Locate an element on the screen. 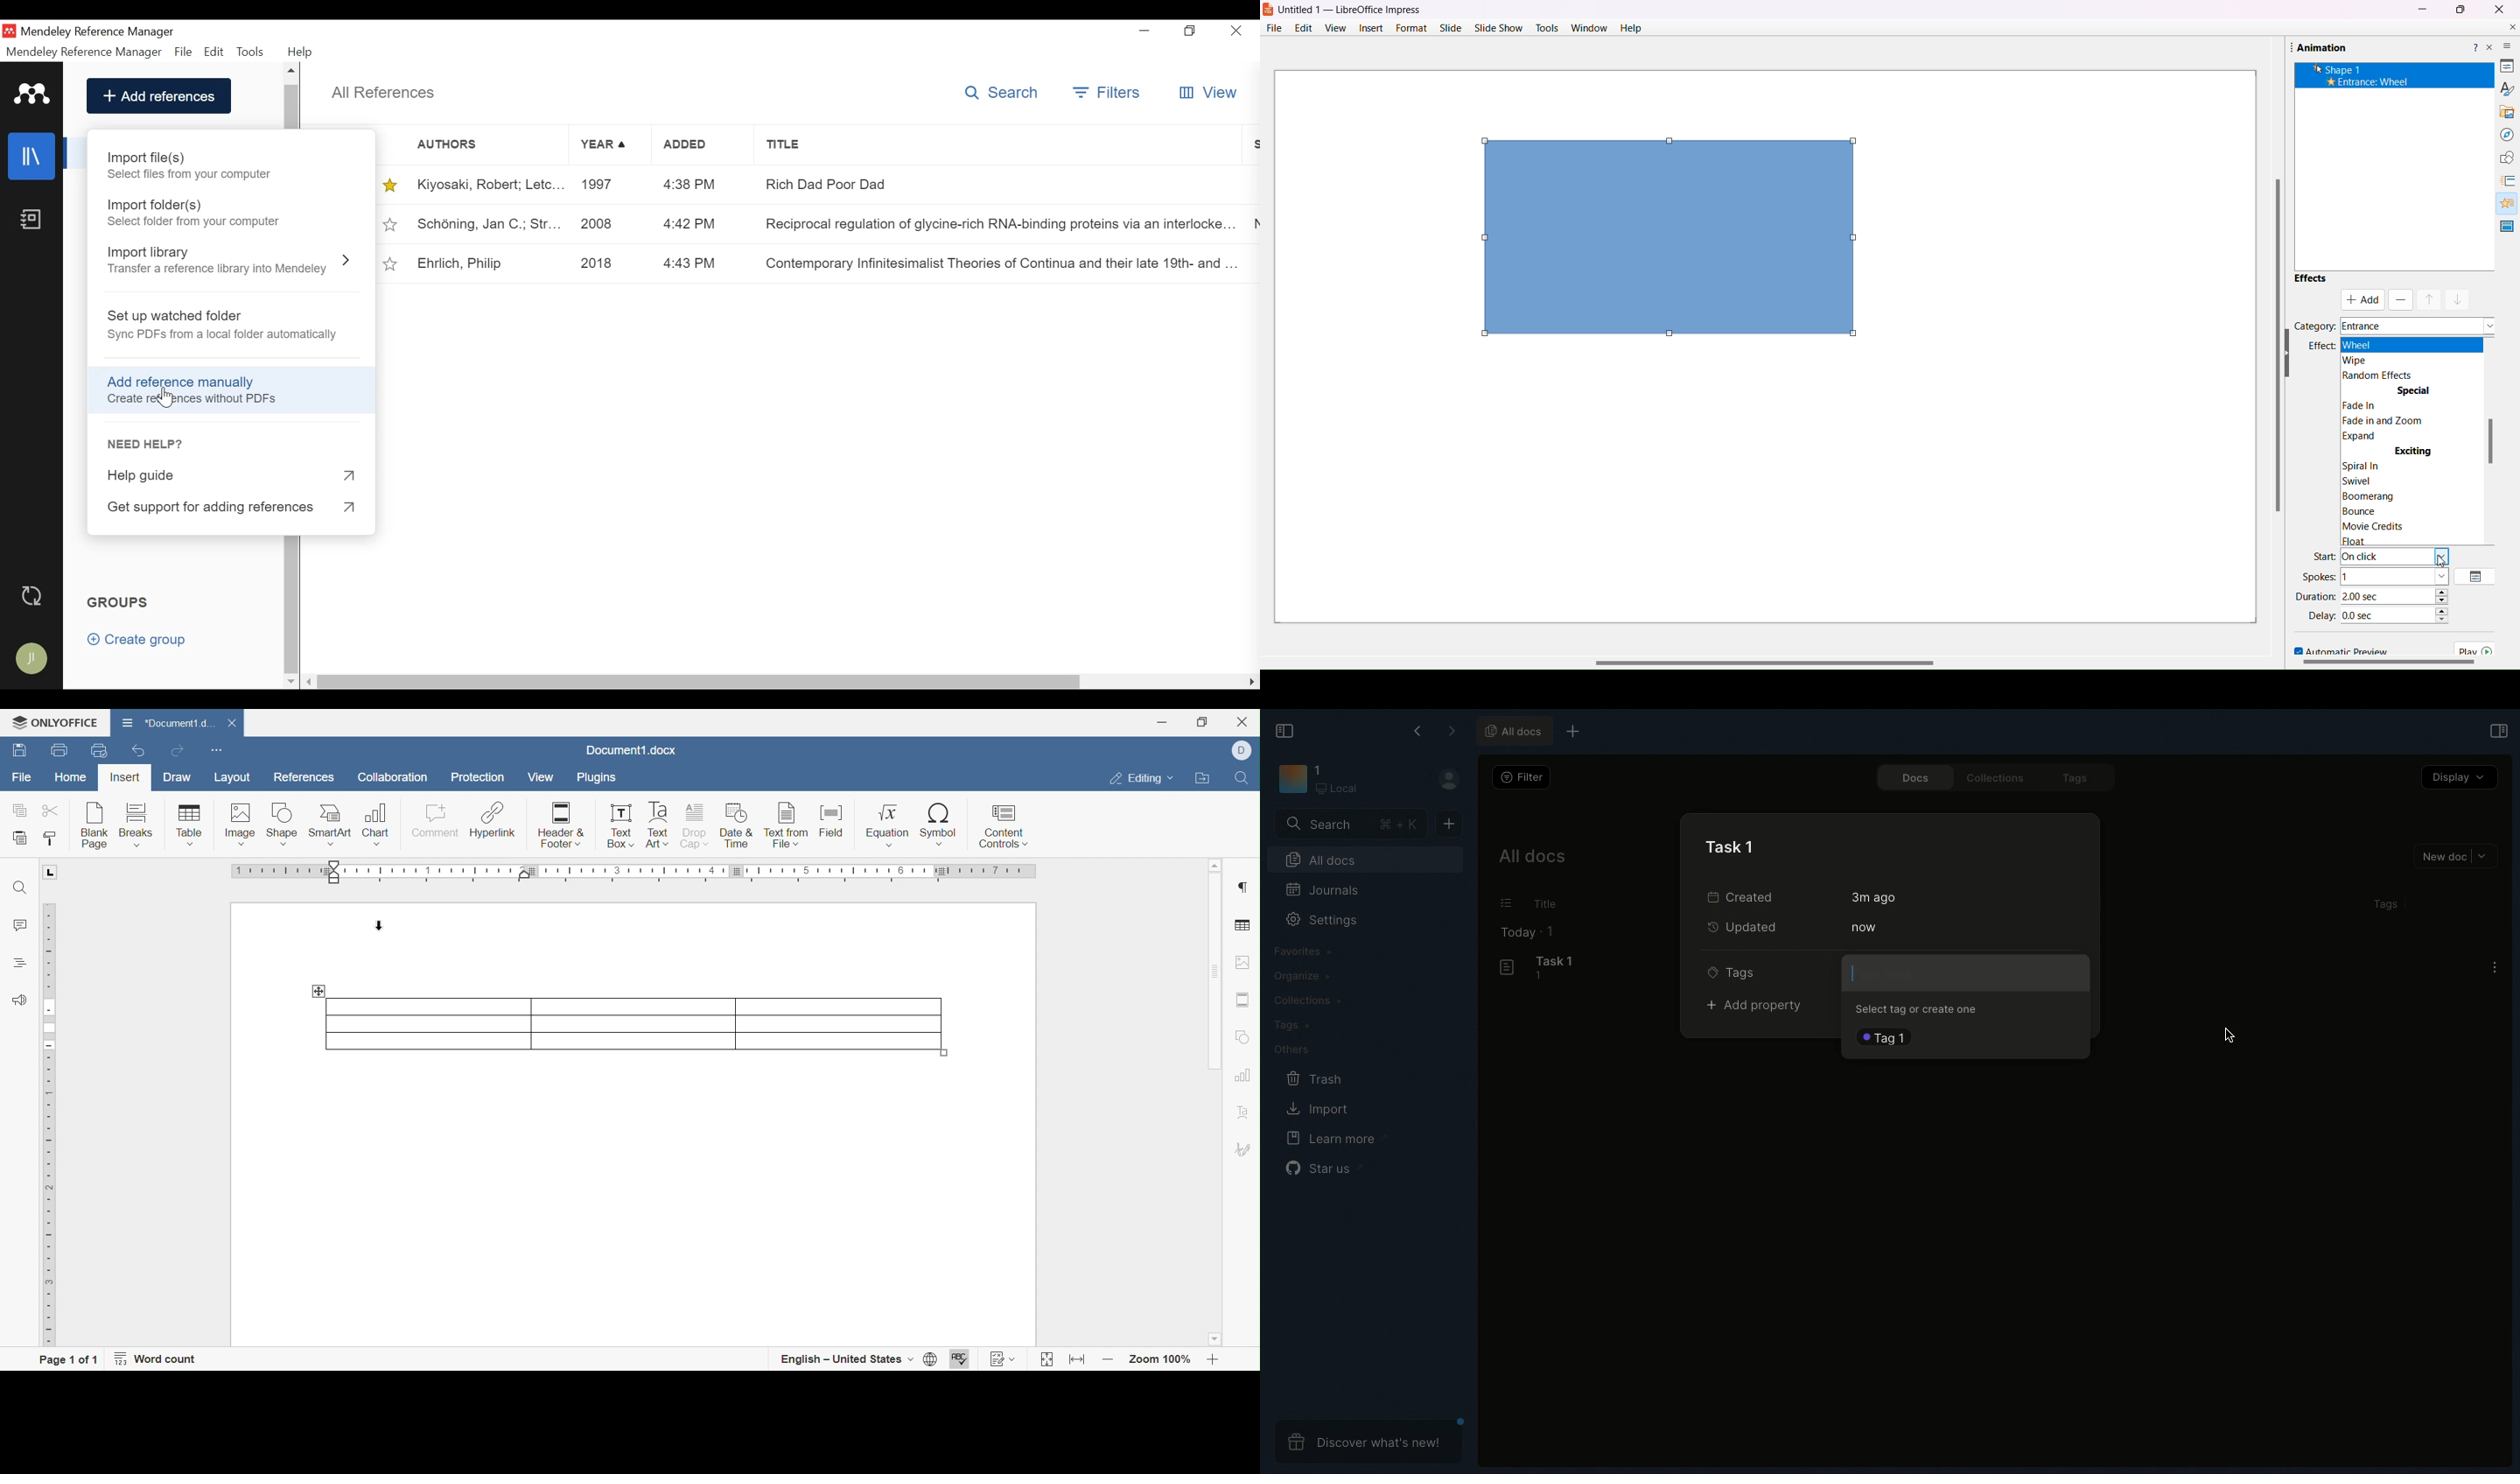  Sync PDFs from Folder automatically is located at coordinates (226, 335).